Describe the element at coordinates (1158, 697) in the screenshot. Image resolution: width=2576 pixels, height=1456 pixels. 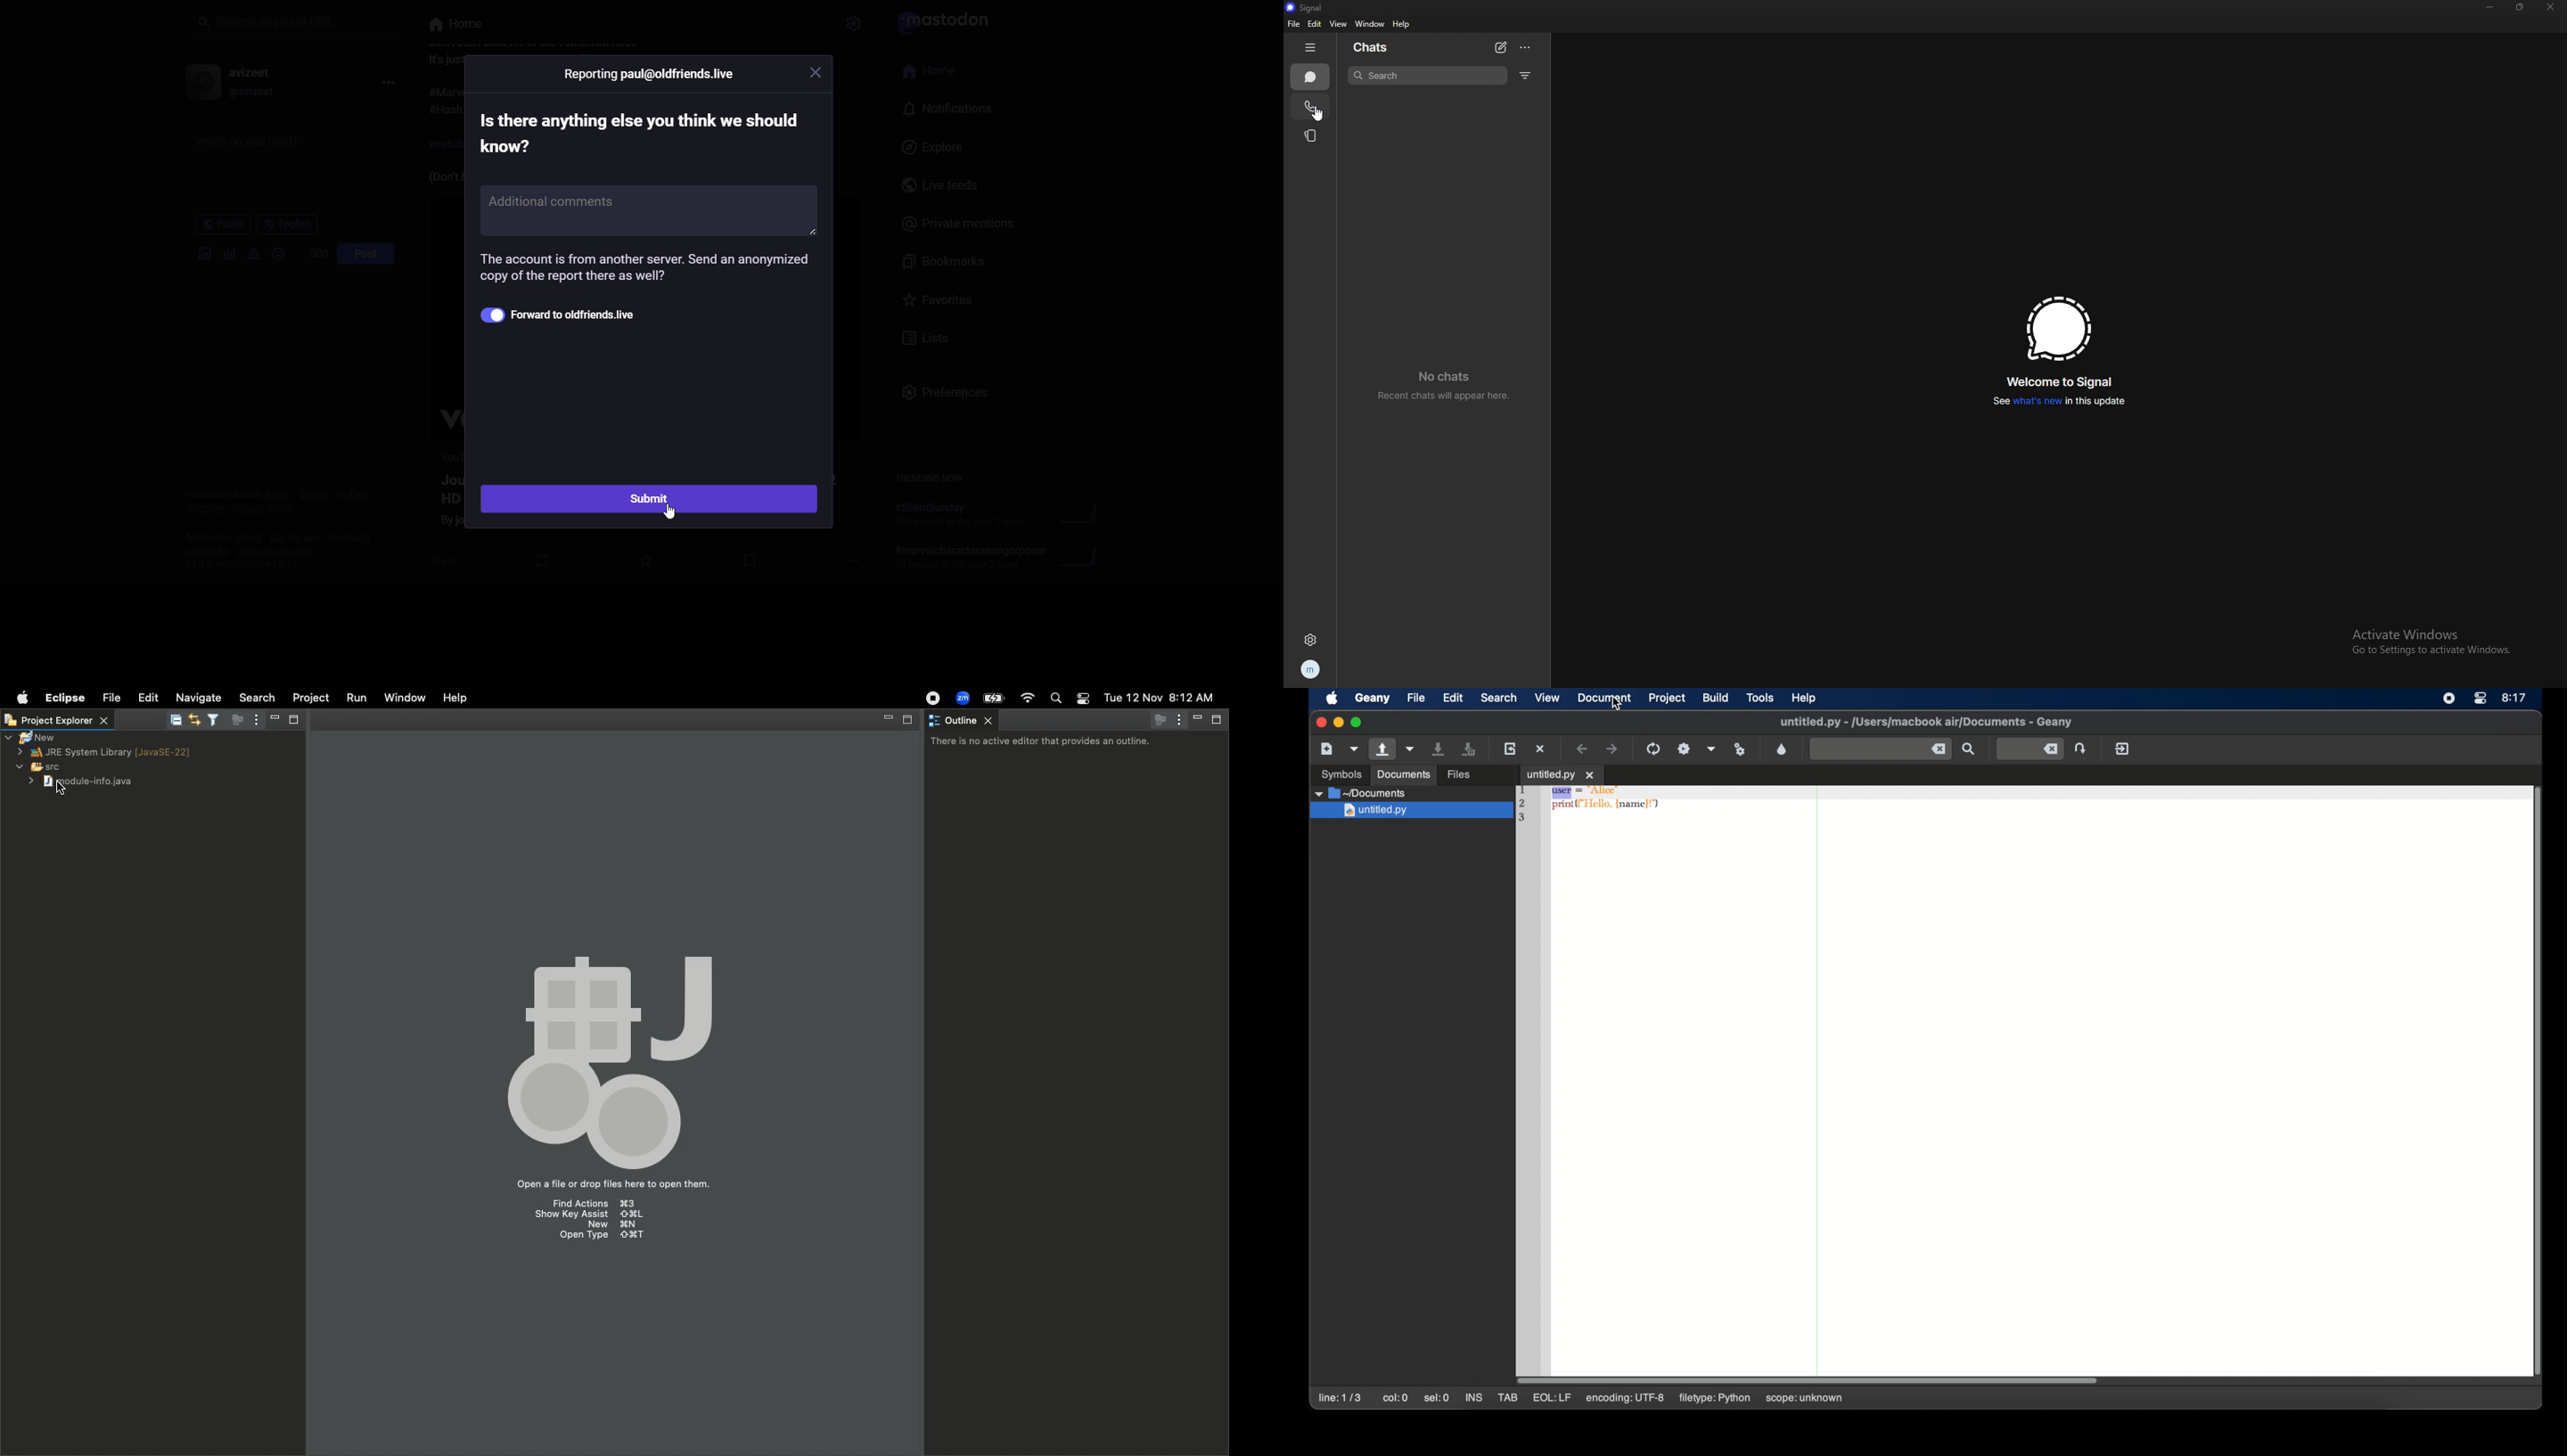
I see `Date/time` at that location.